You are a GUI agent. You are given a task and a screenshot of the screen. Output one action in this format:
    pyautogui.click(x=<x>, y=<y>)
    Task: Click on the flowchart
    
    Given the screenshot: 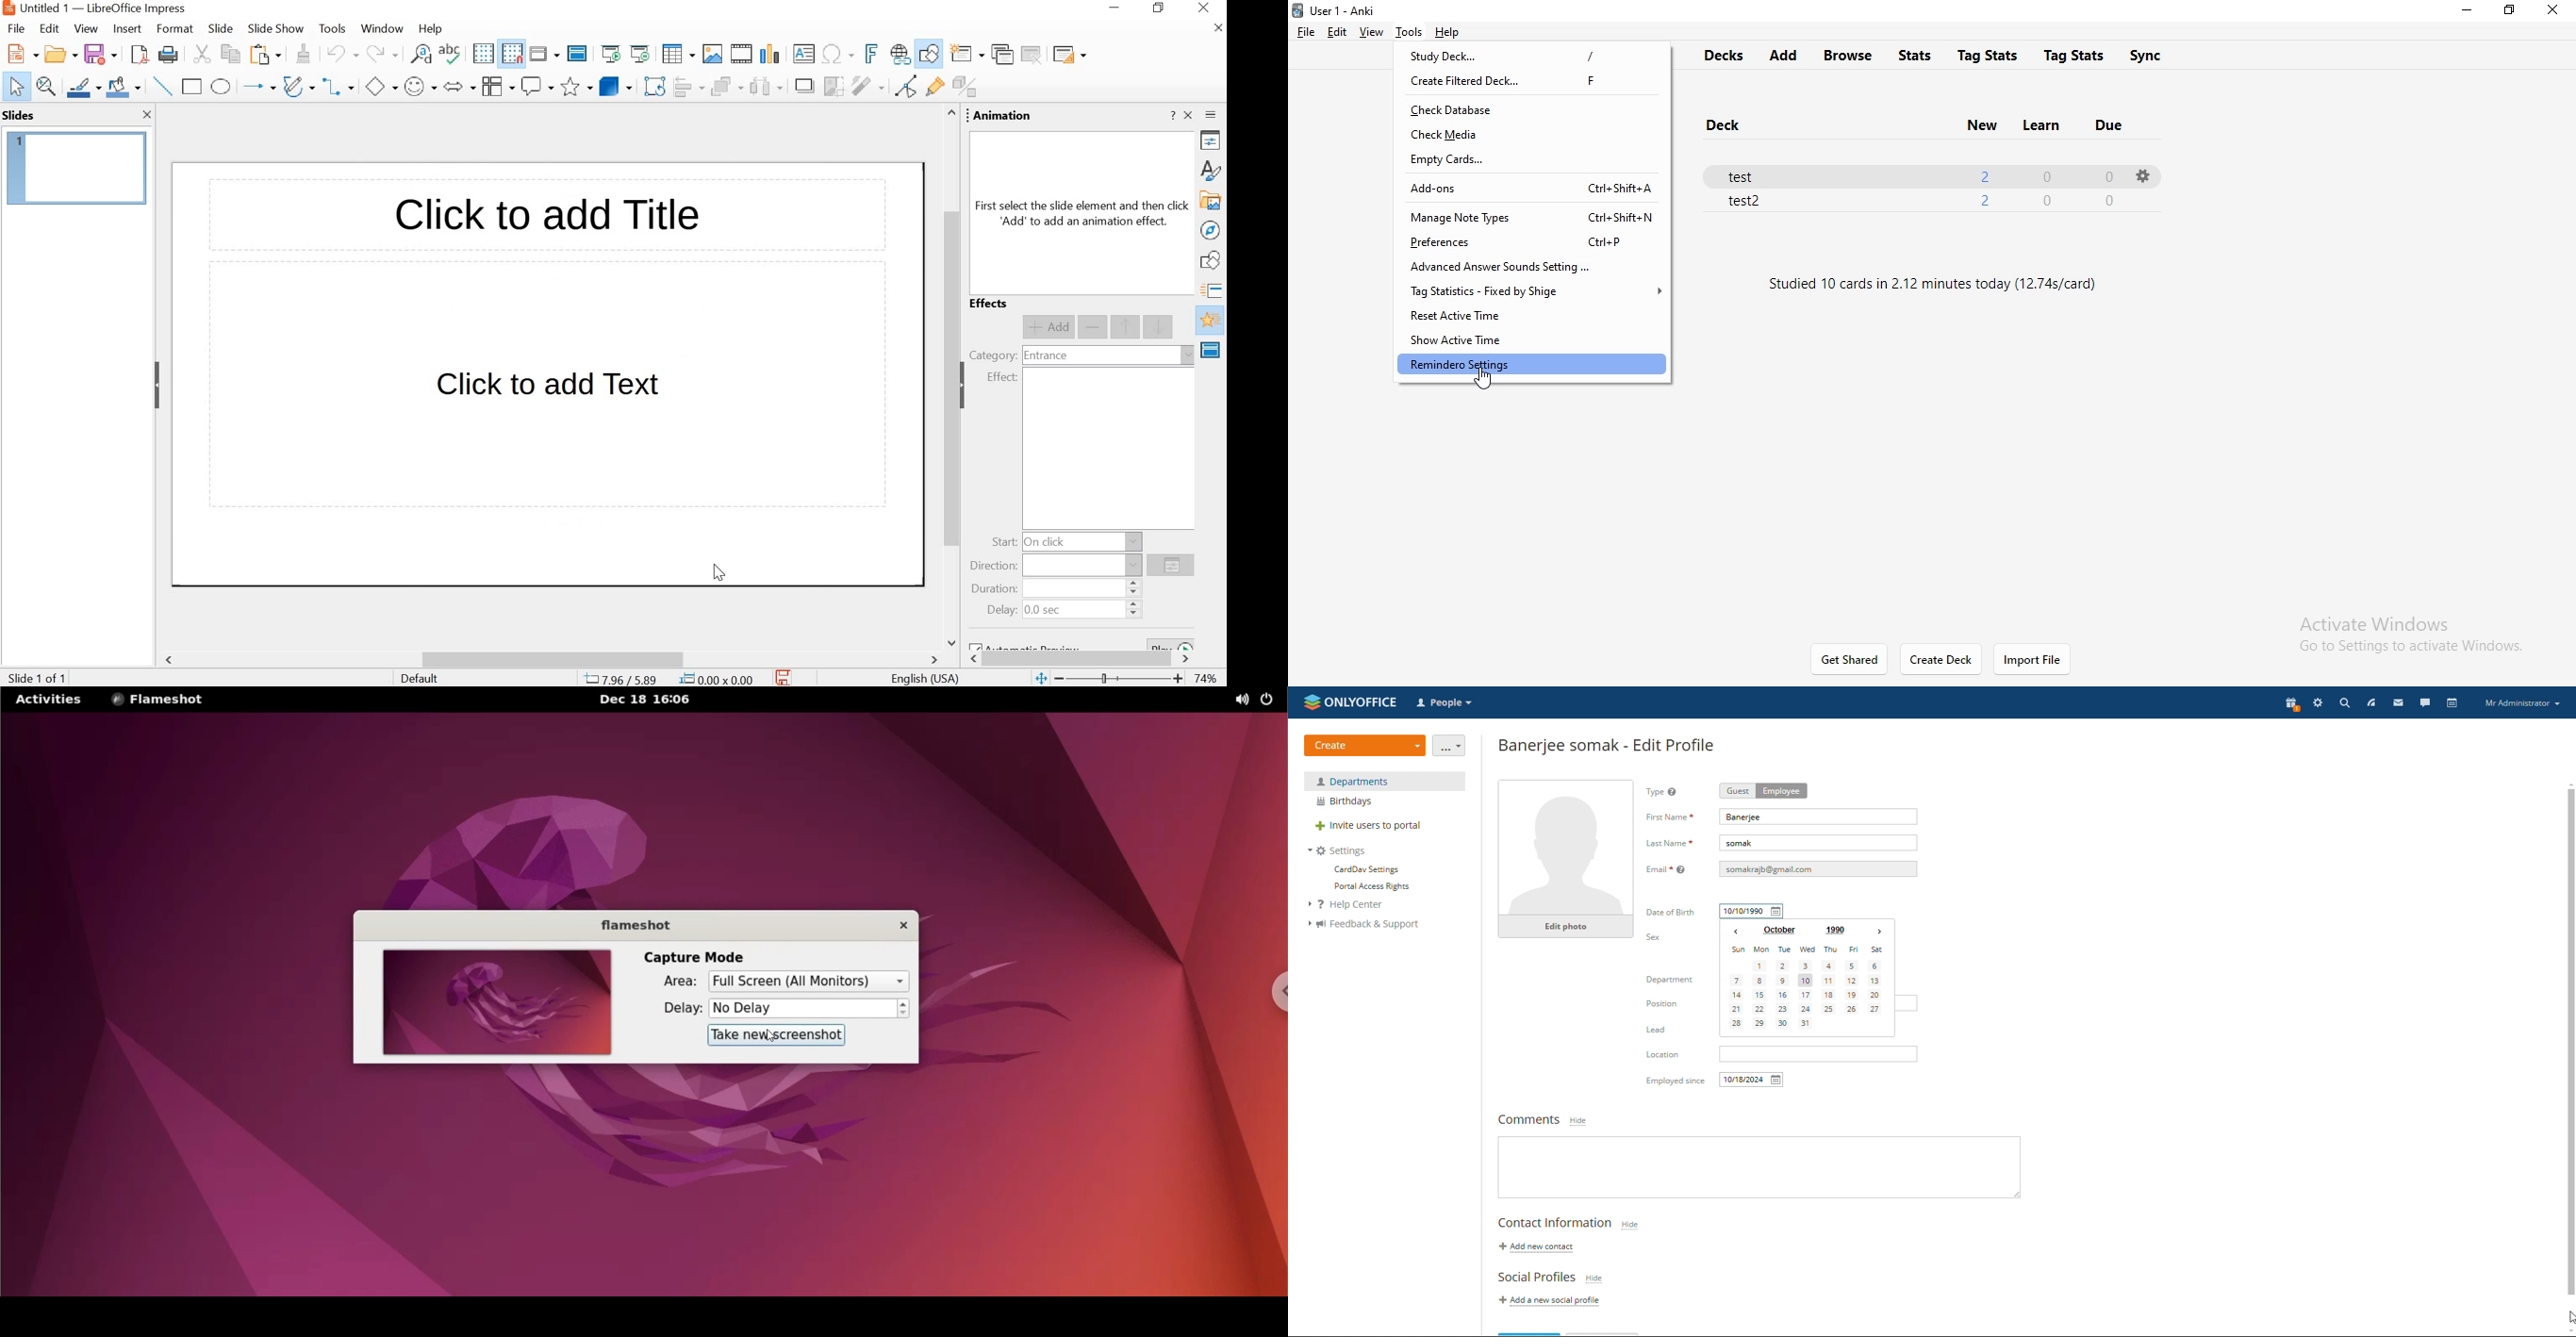 What is the action you would take?
    pyautogui.click(x=496, y=86)
    